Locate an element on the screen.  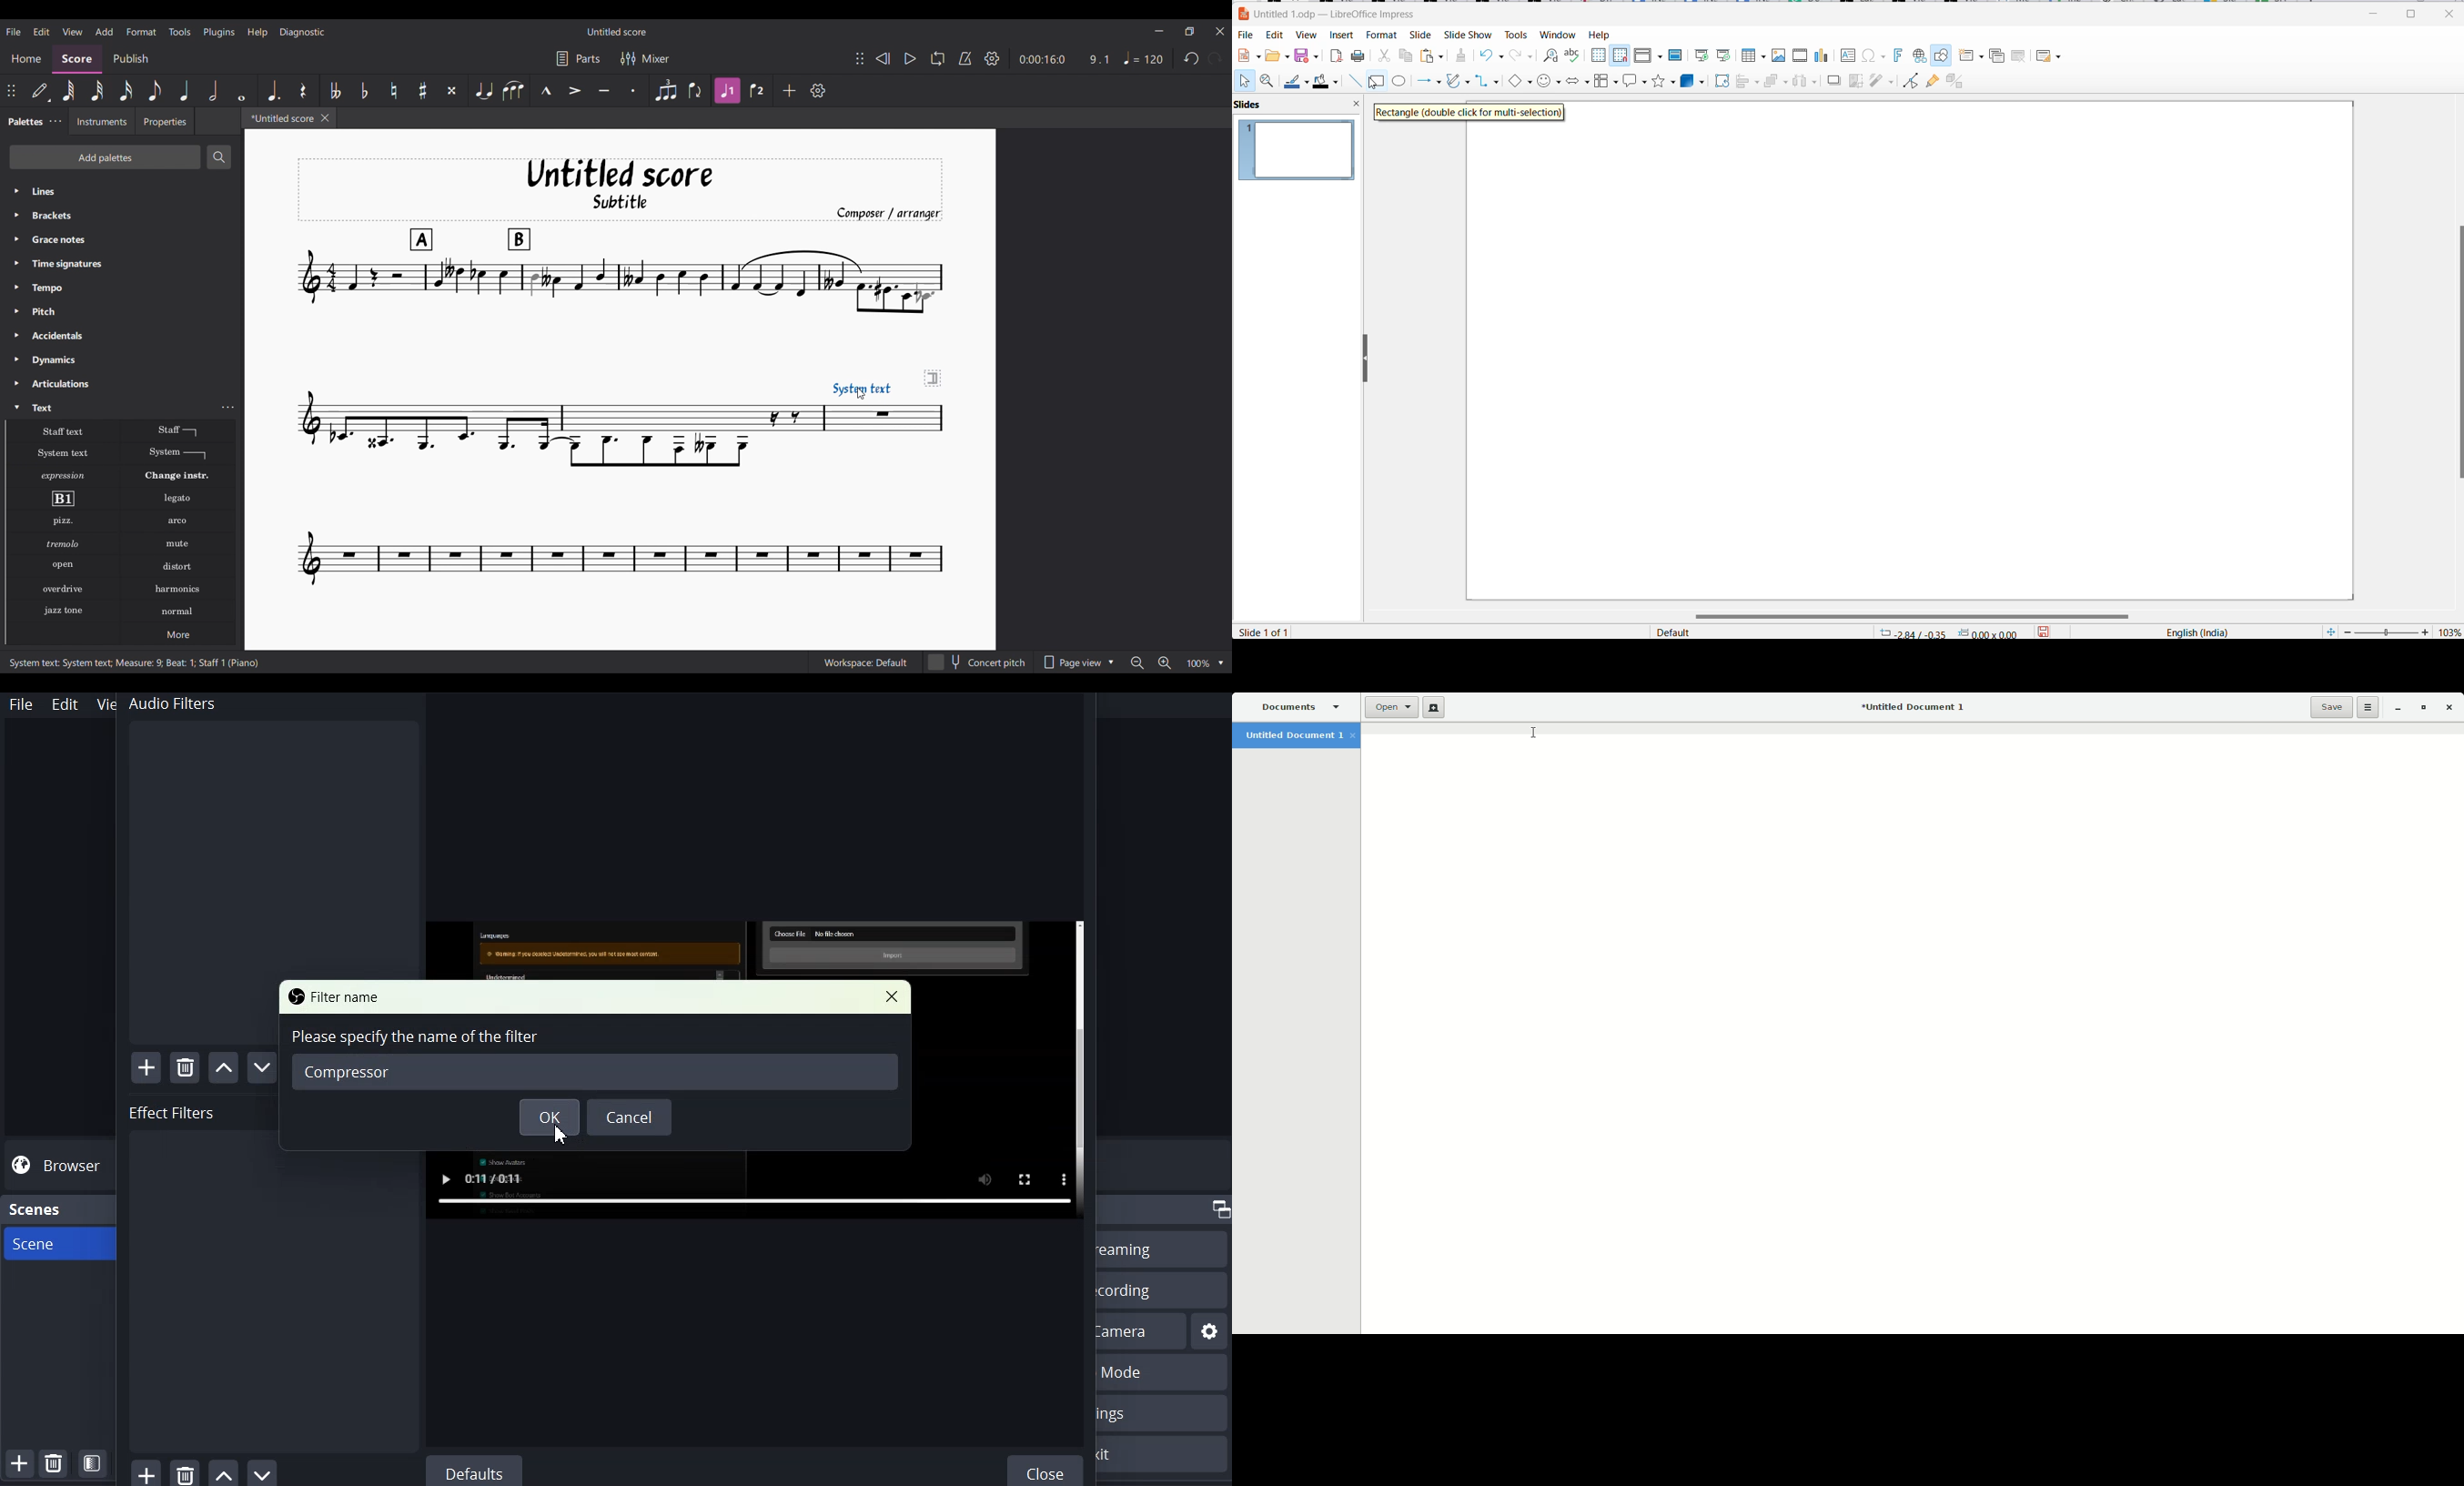
page style is located at coordinates (1757, 631).